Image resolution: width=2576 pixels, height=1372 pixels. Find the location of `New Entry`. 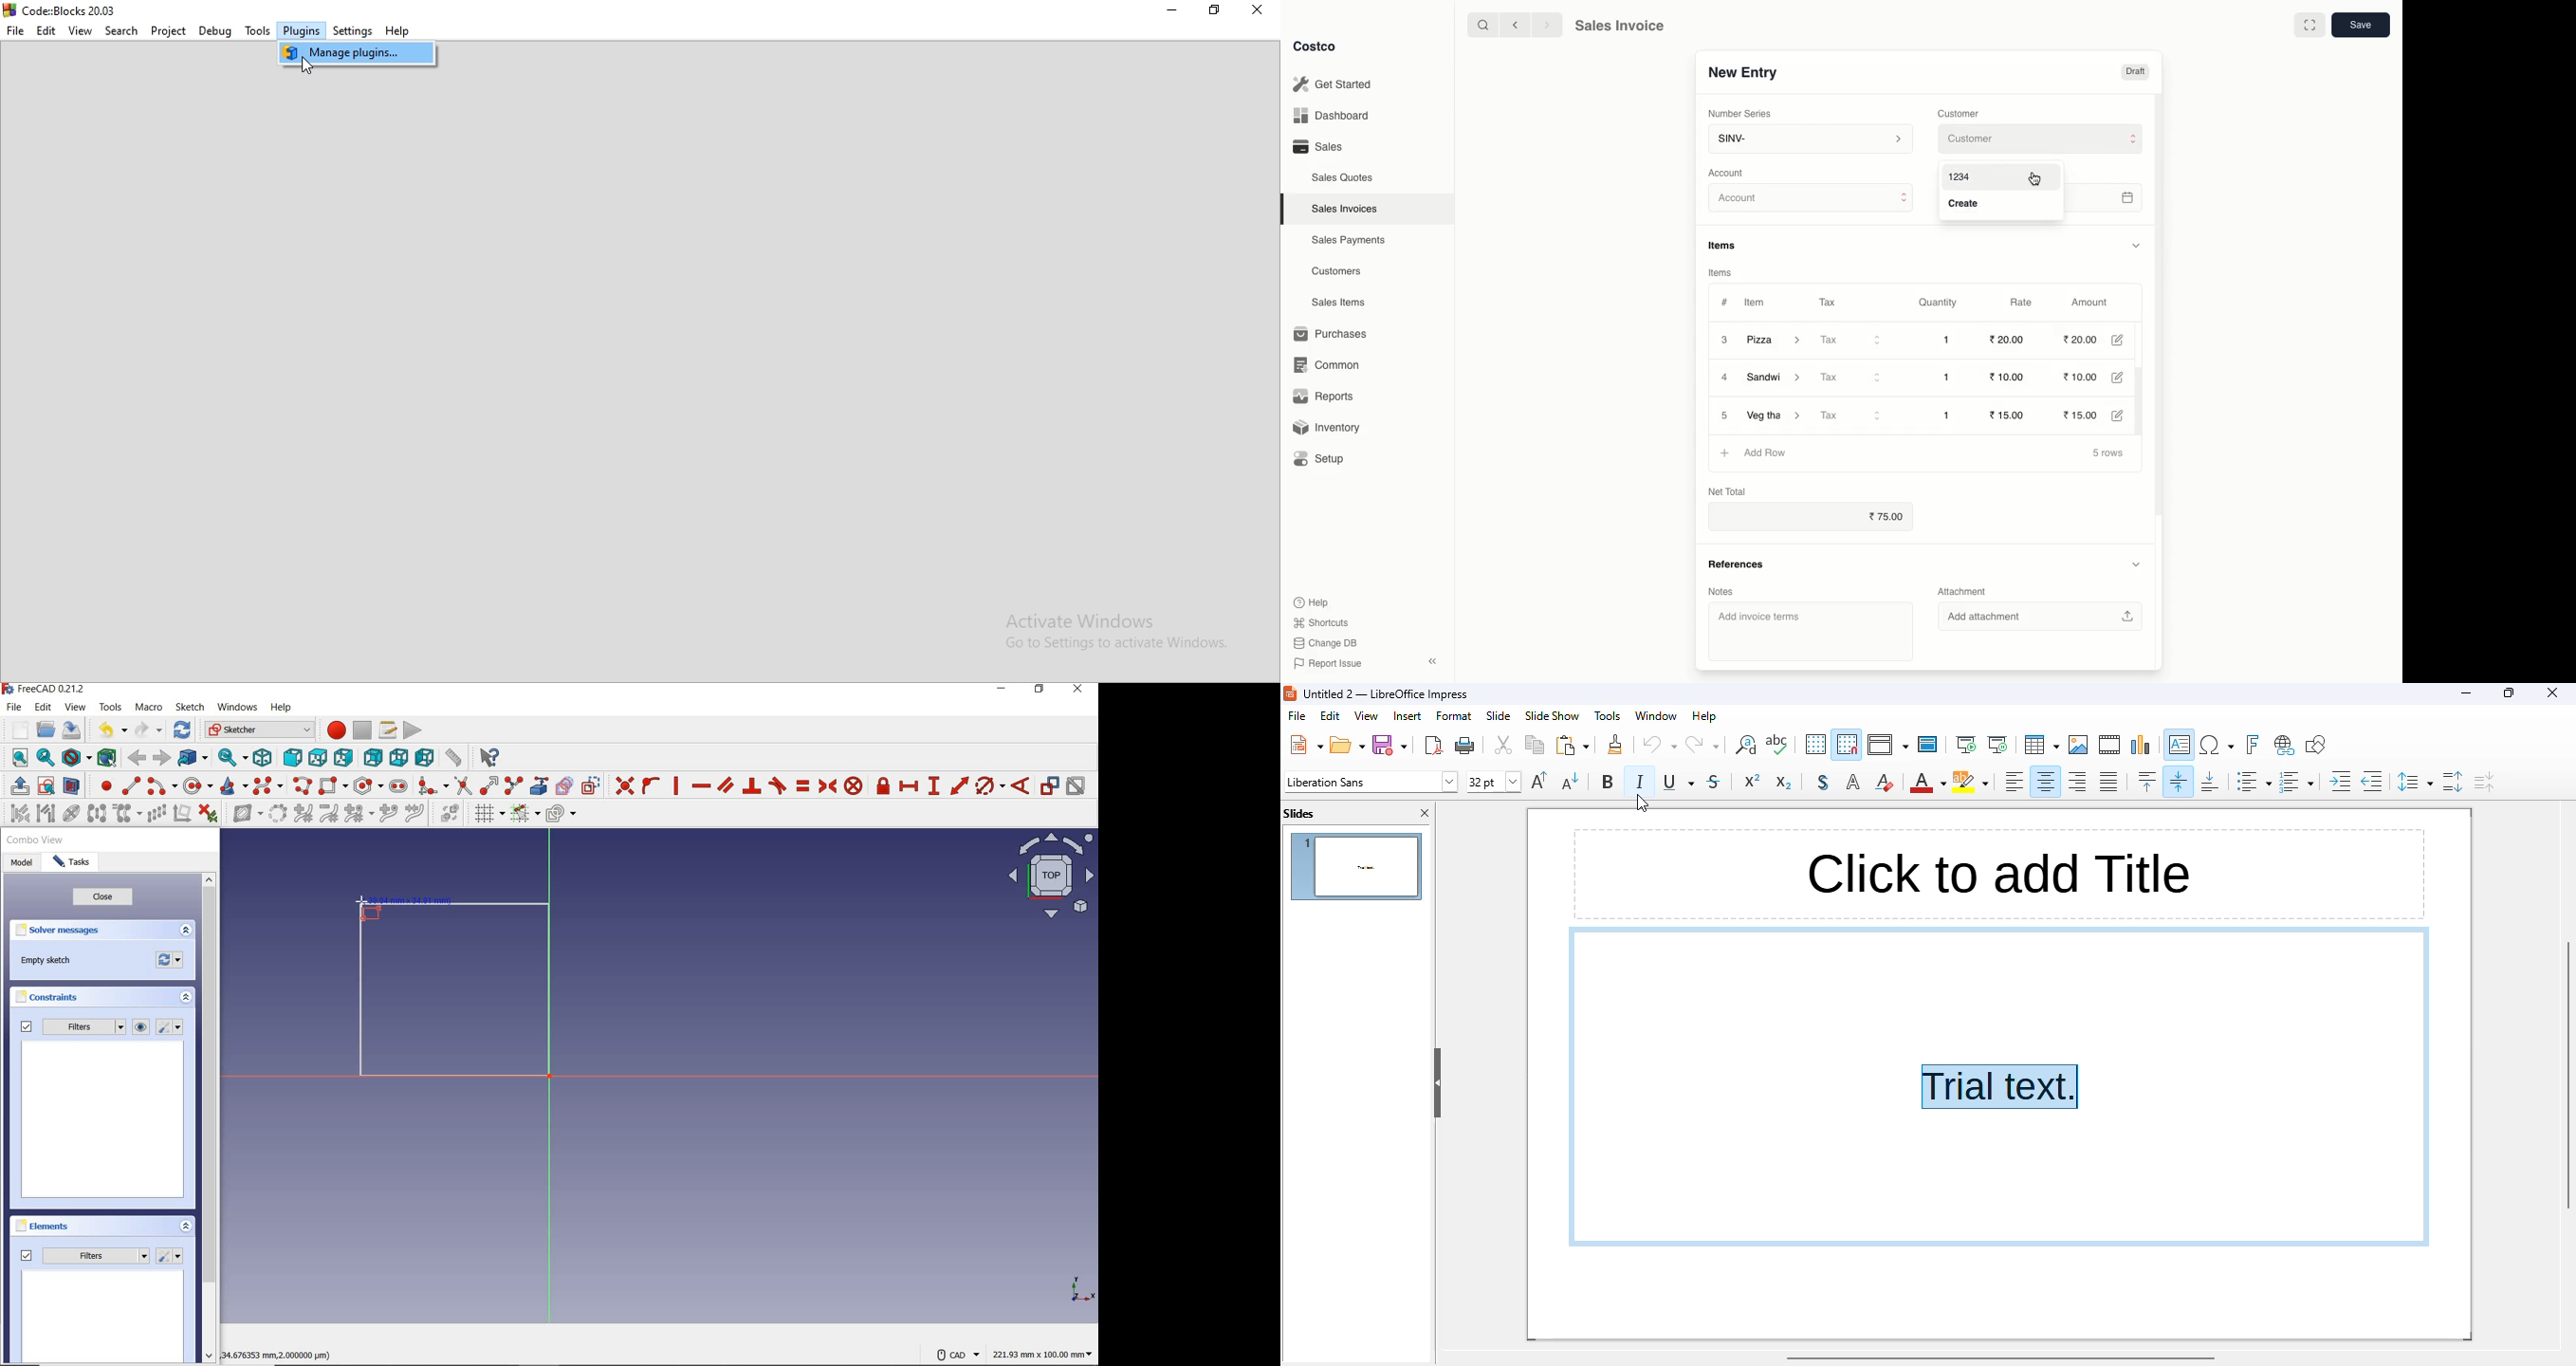

New Entry is located at coordinates (1742, 72).